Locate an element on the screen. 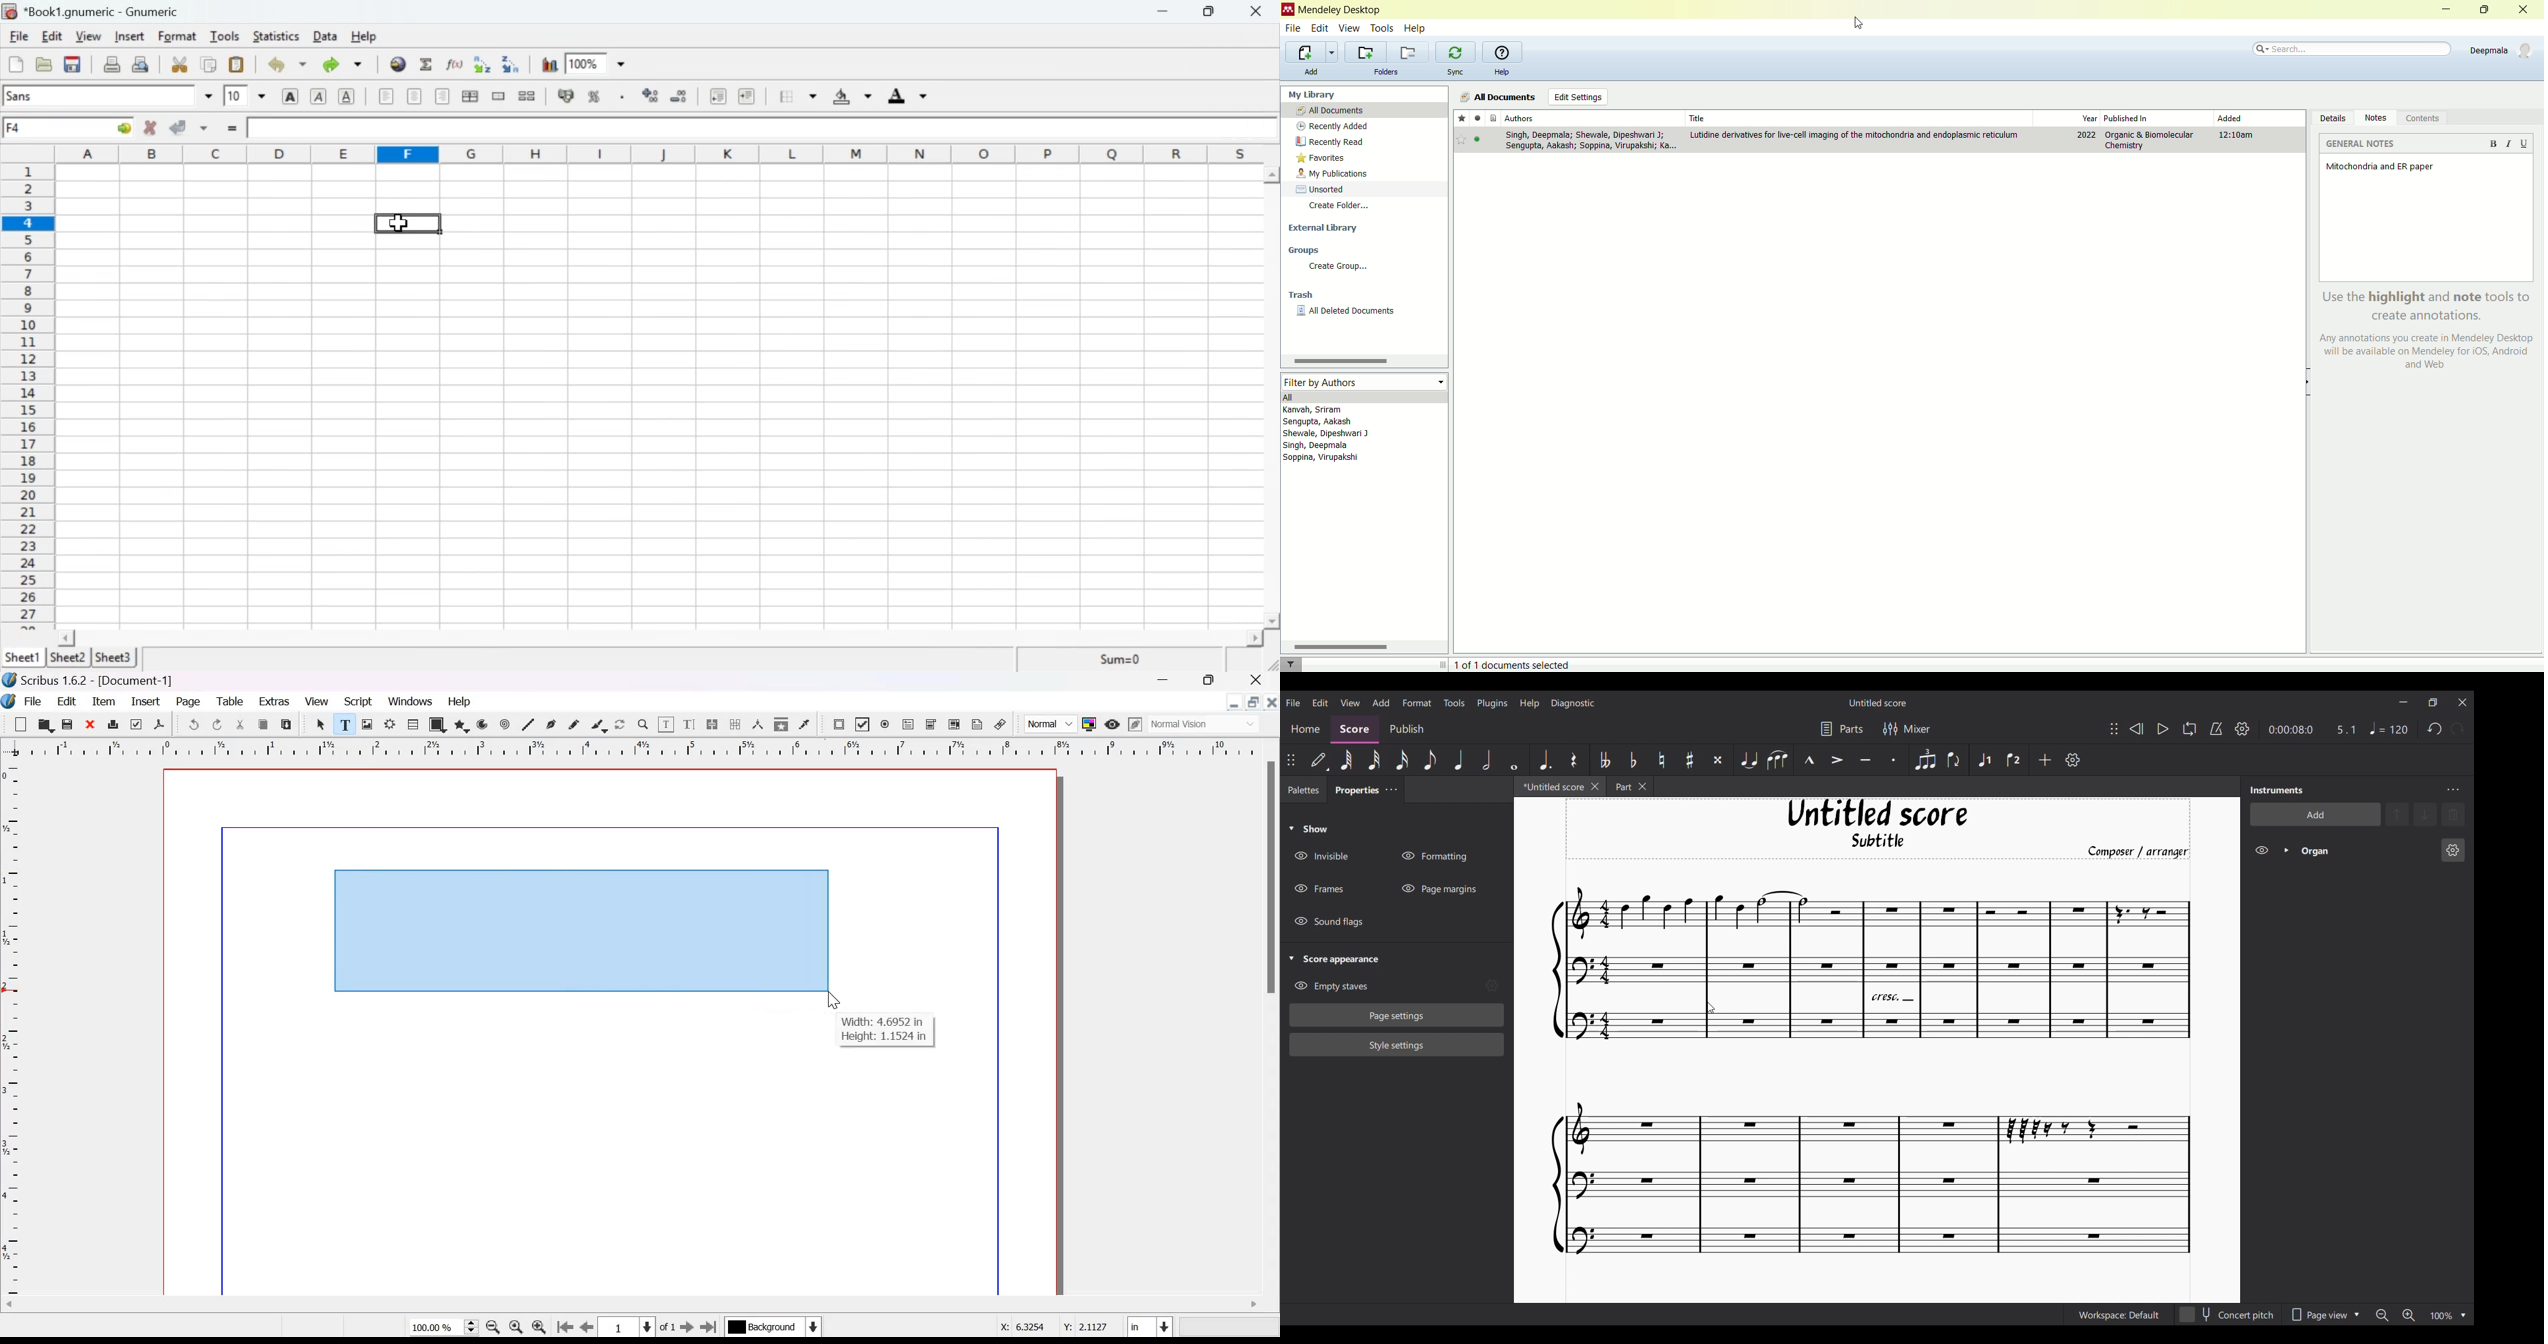 This screenshot has width=2548, height=1344. line is located at coordinates (527, 723).